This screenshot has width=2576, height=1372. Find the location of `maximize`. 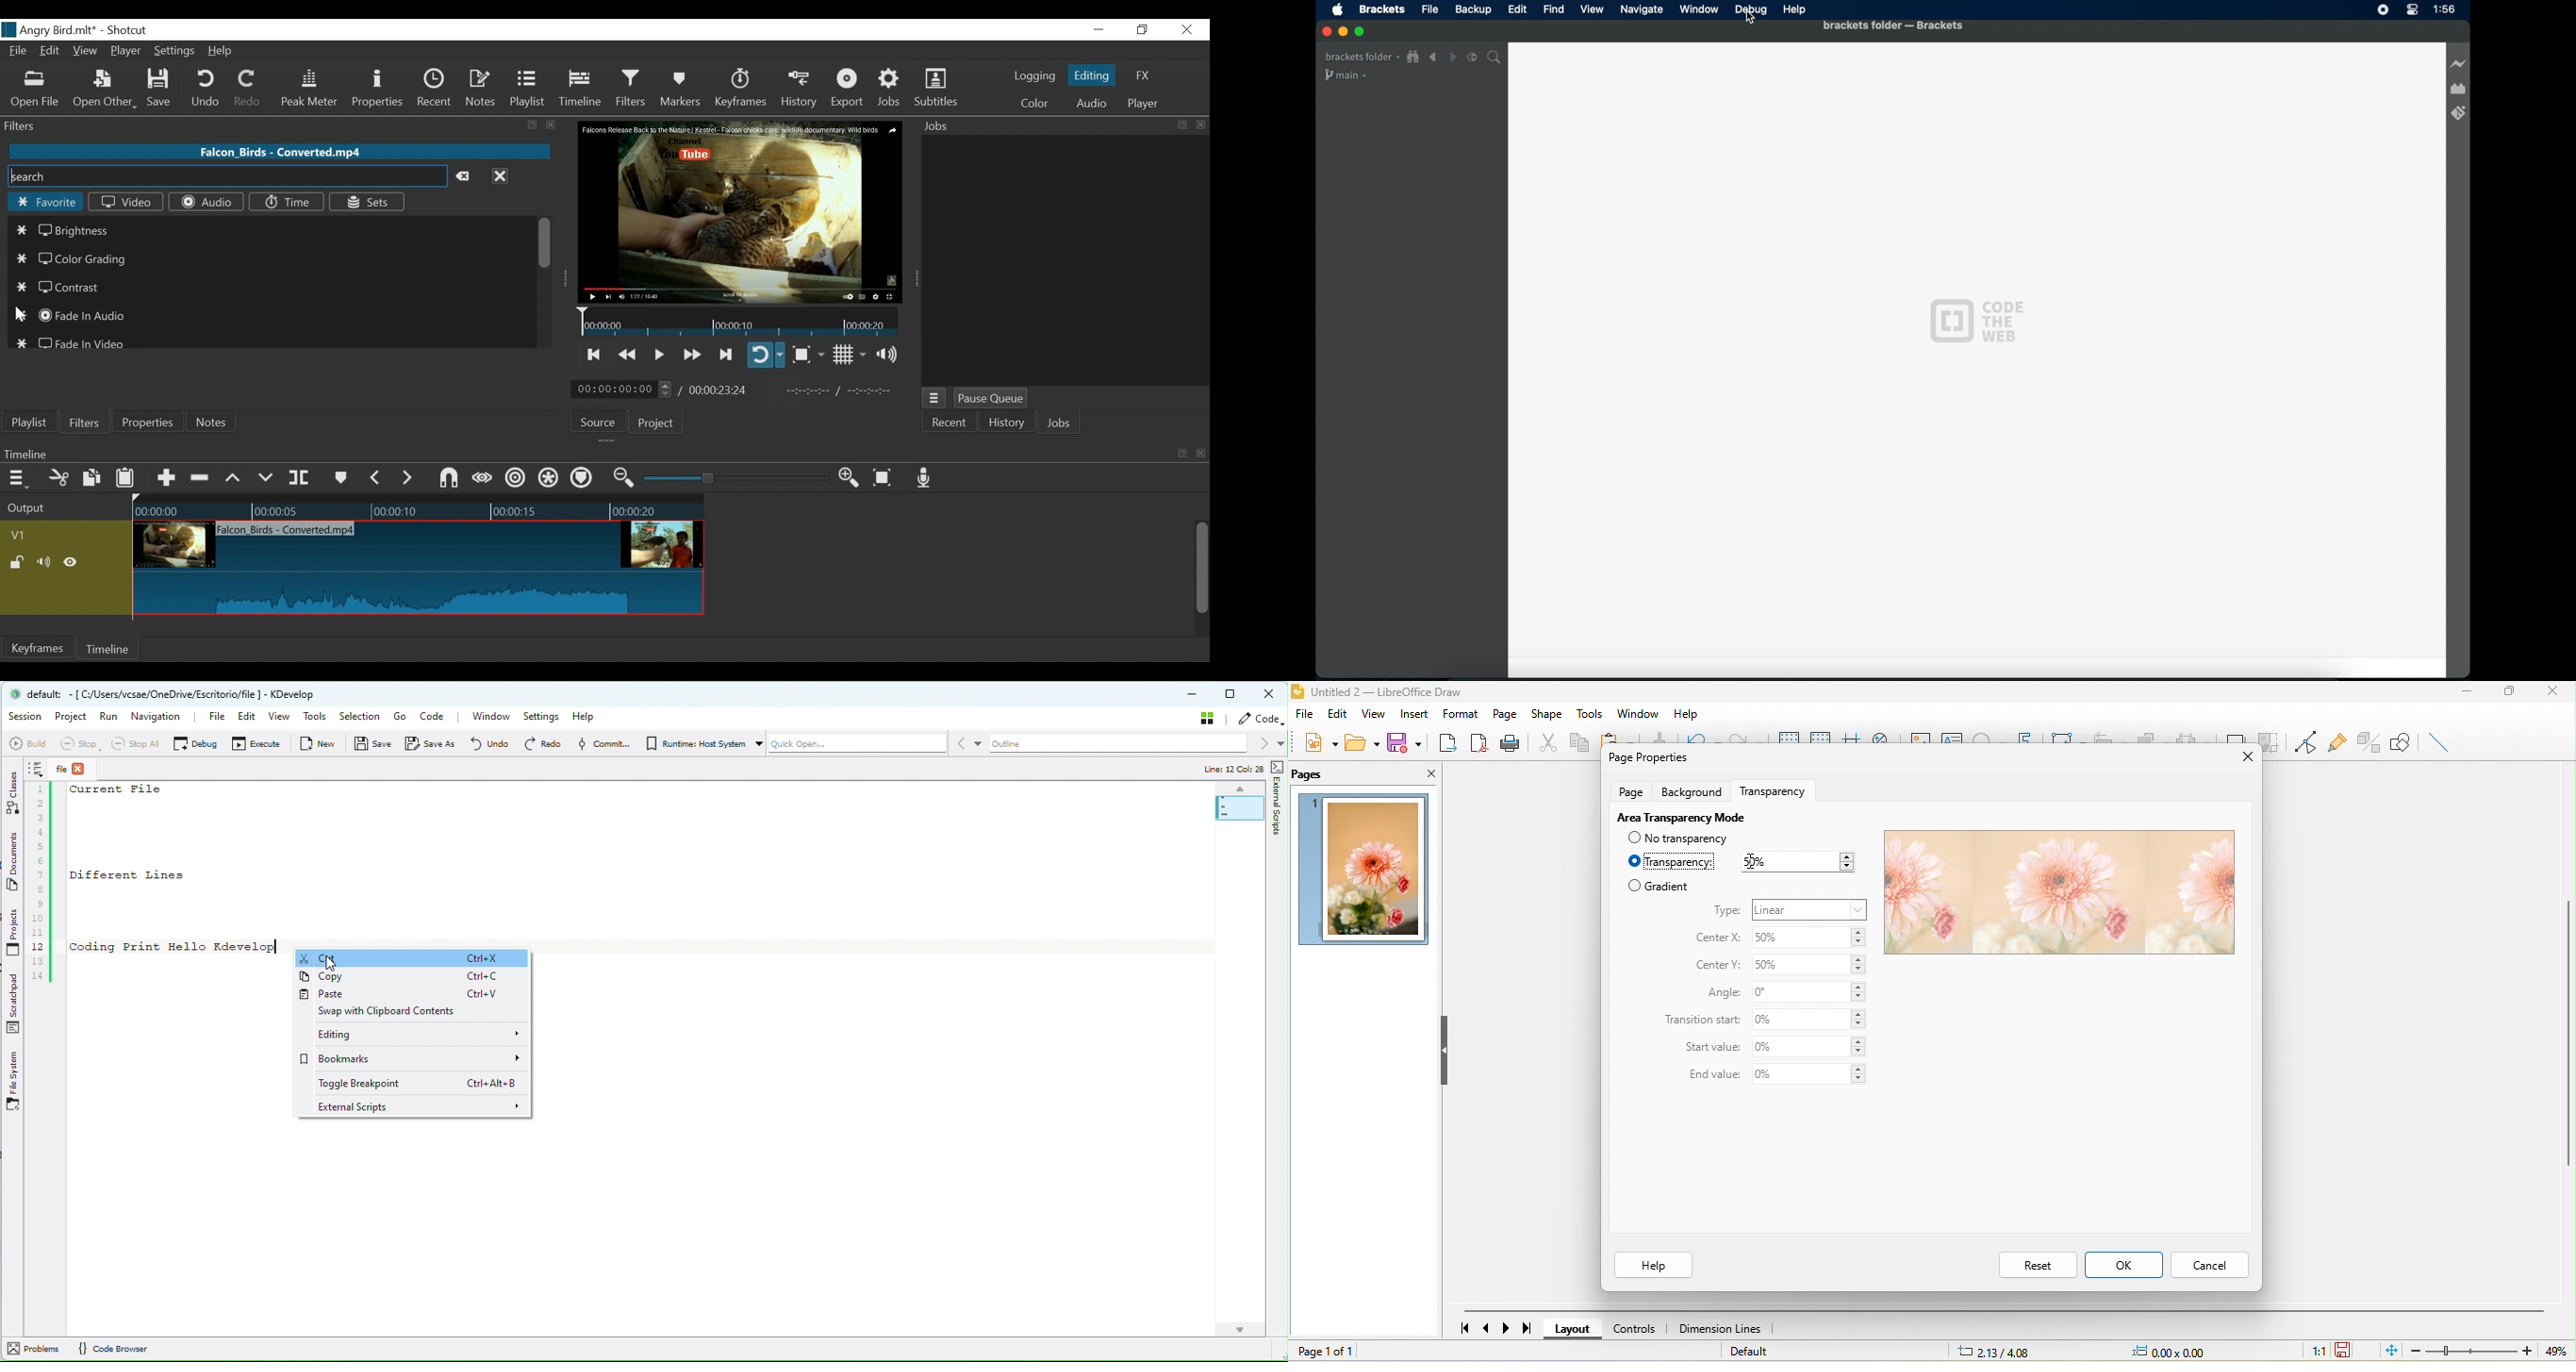

maximize is located at coordinates (1360, 32).